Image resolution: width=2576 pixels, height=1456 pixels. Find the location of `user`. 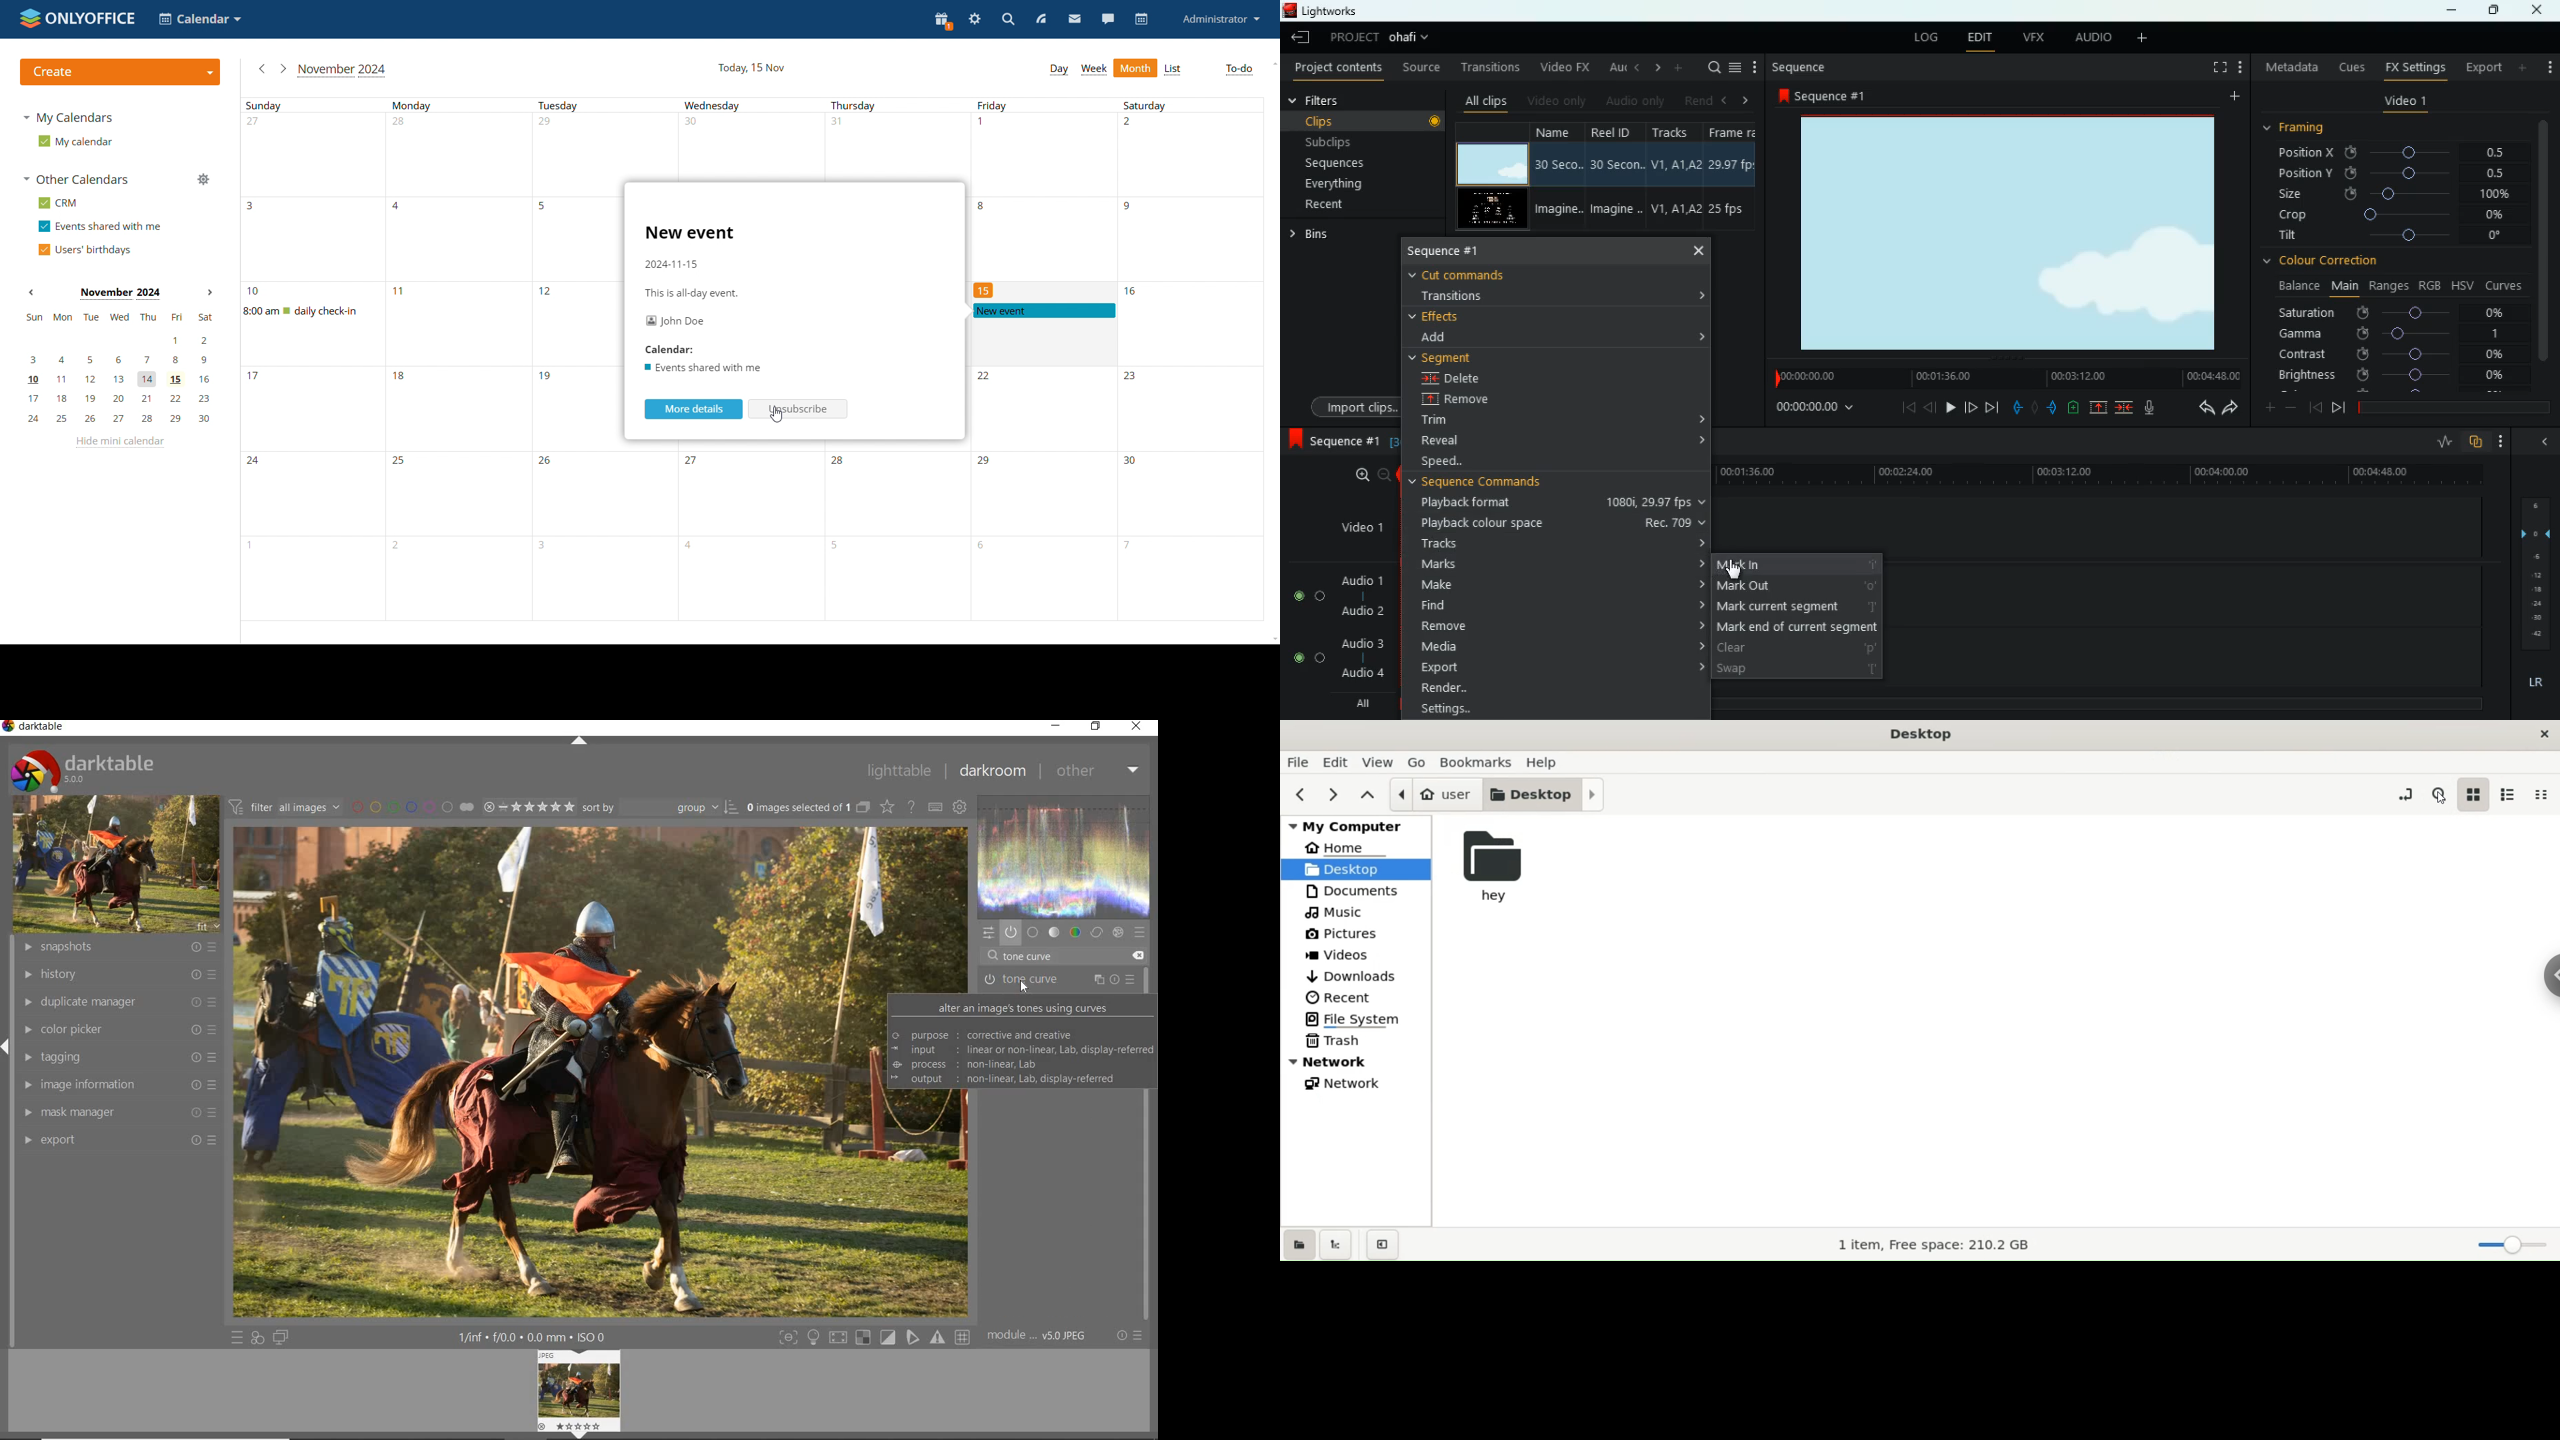

user is located at coordinates (1429, 794).